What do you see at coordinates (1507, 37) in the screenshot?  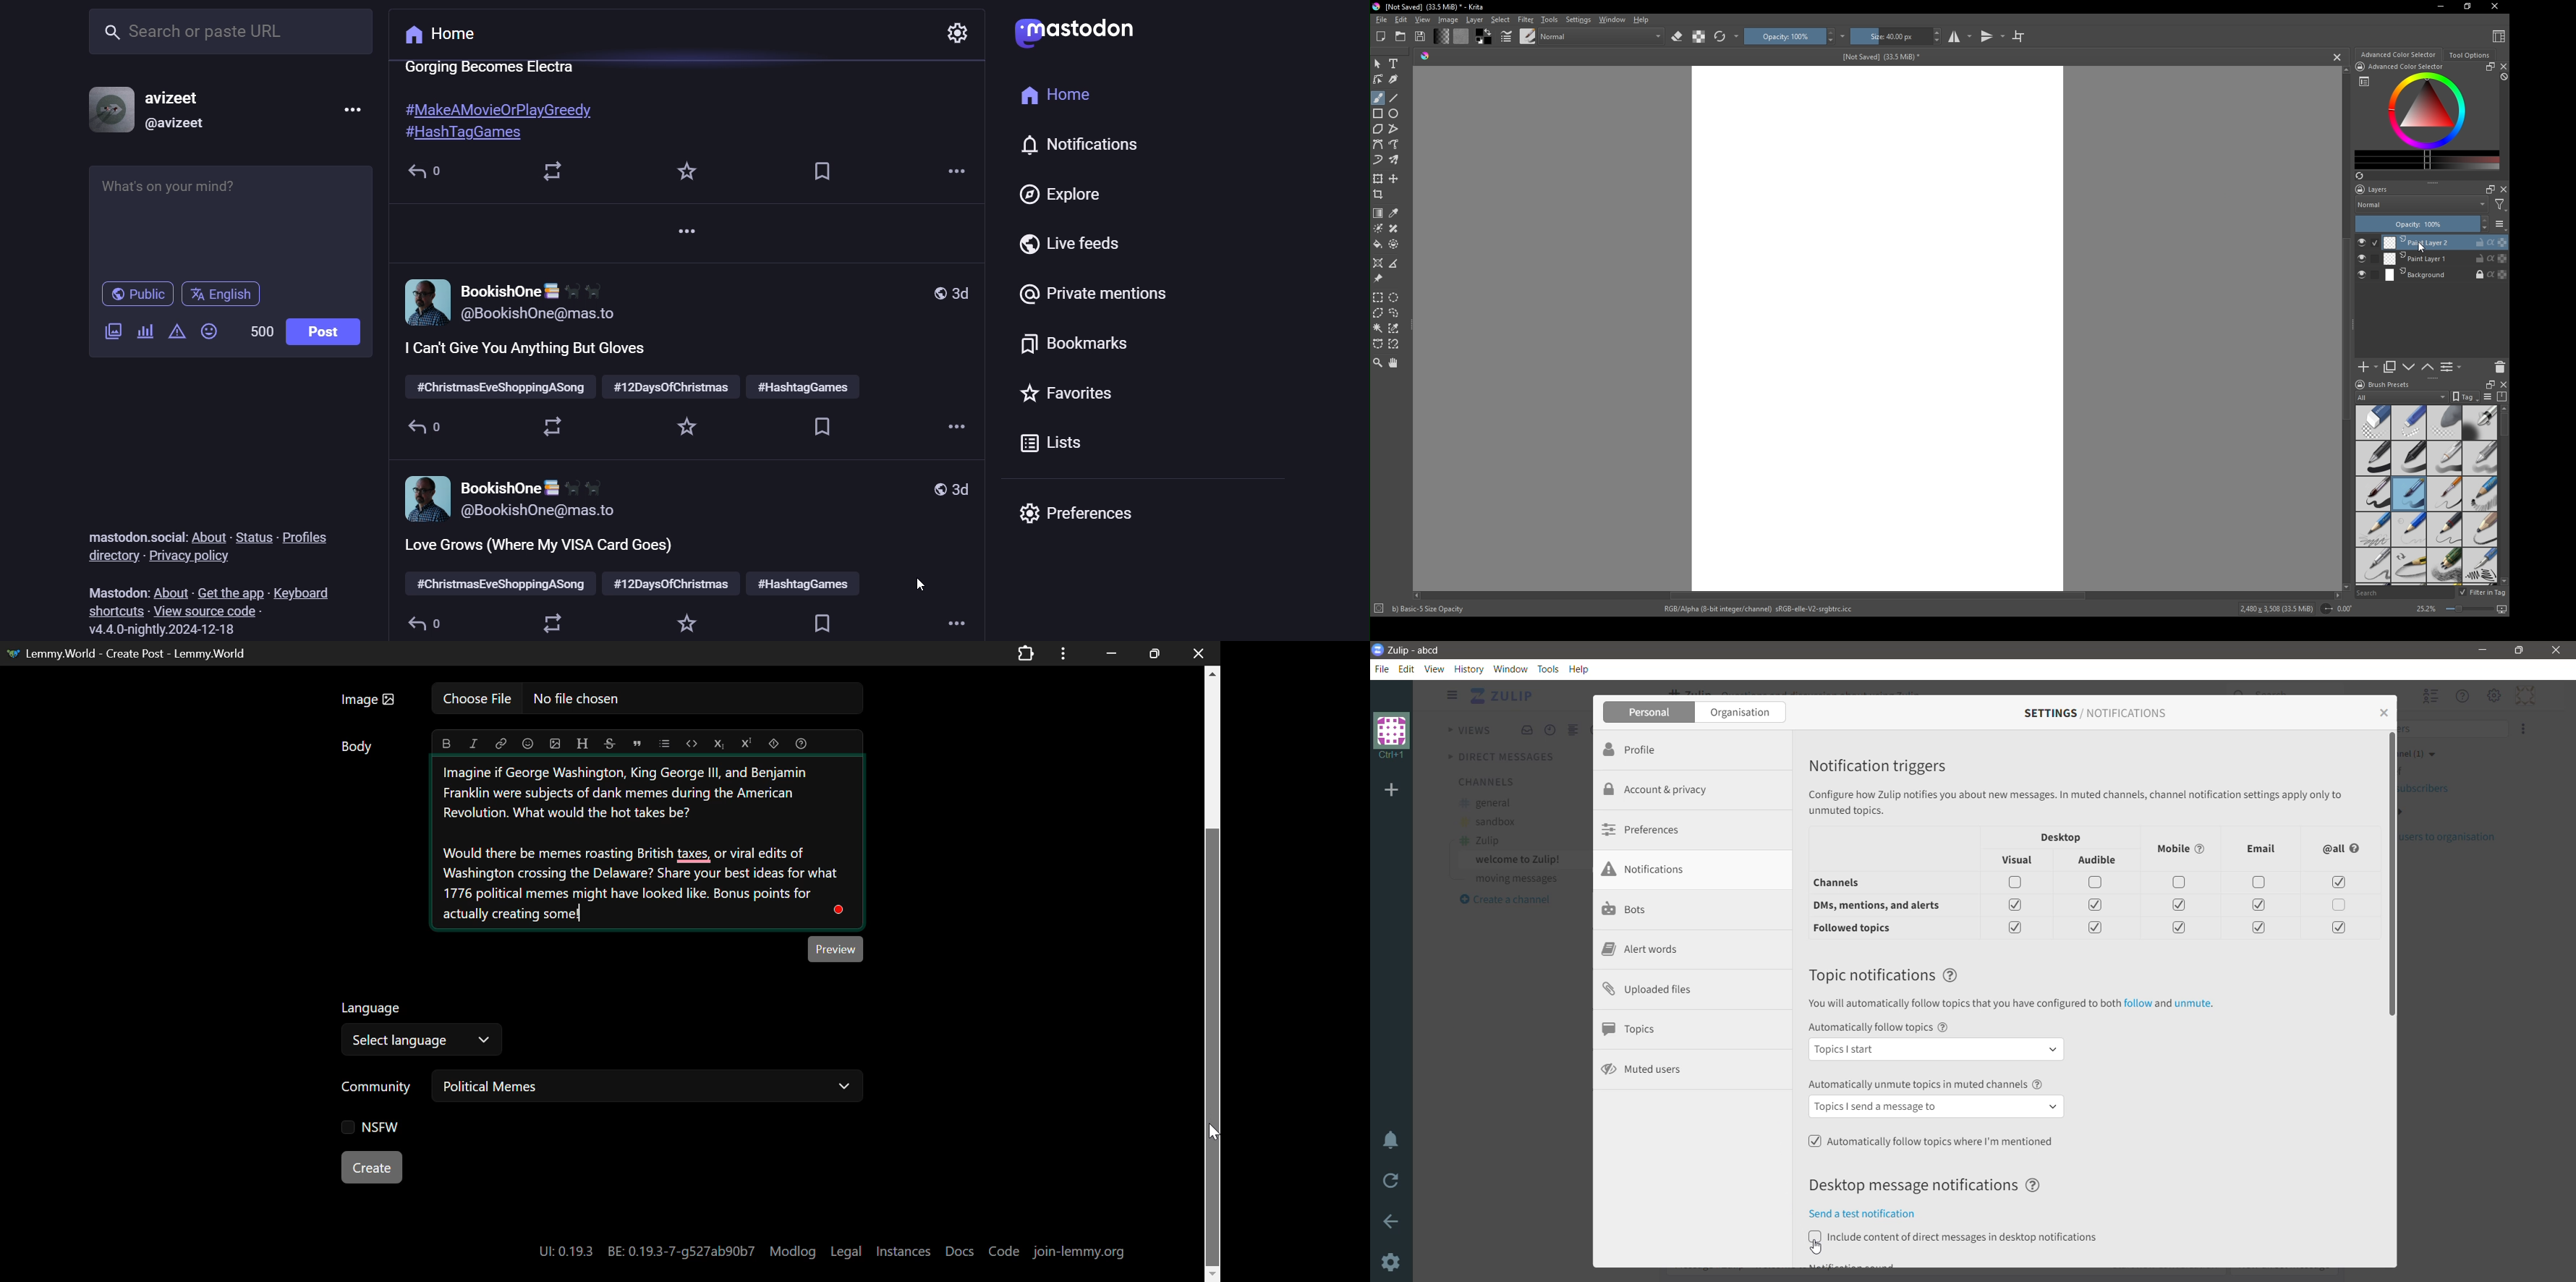 I see `pointers` at bounding box center [1507, 37].